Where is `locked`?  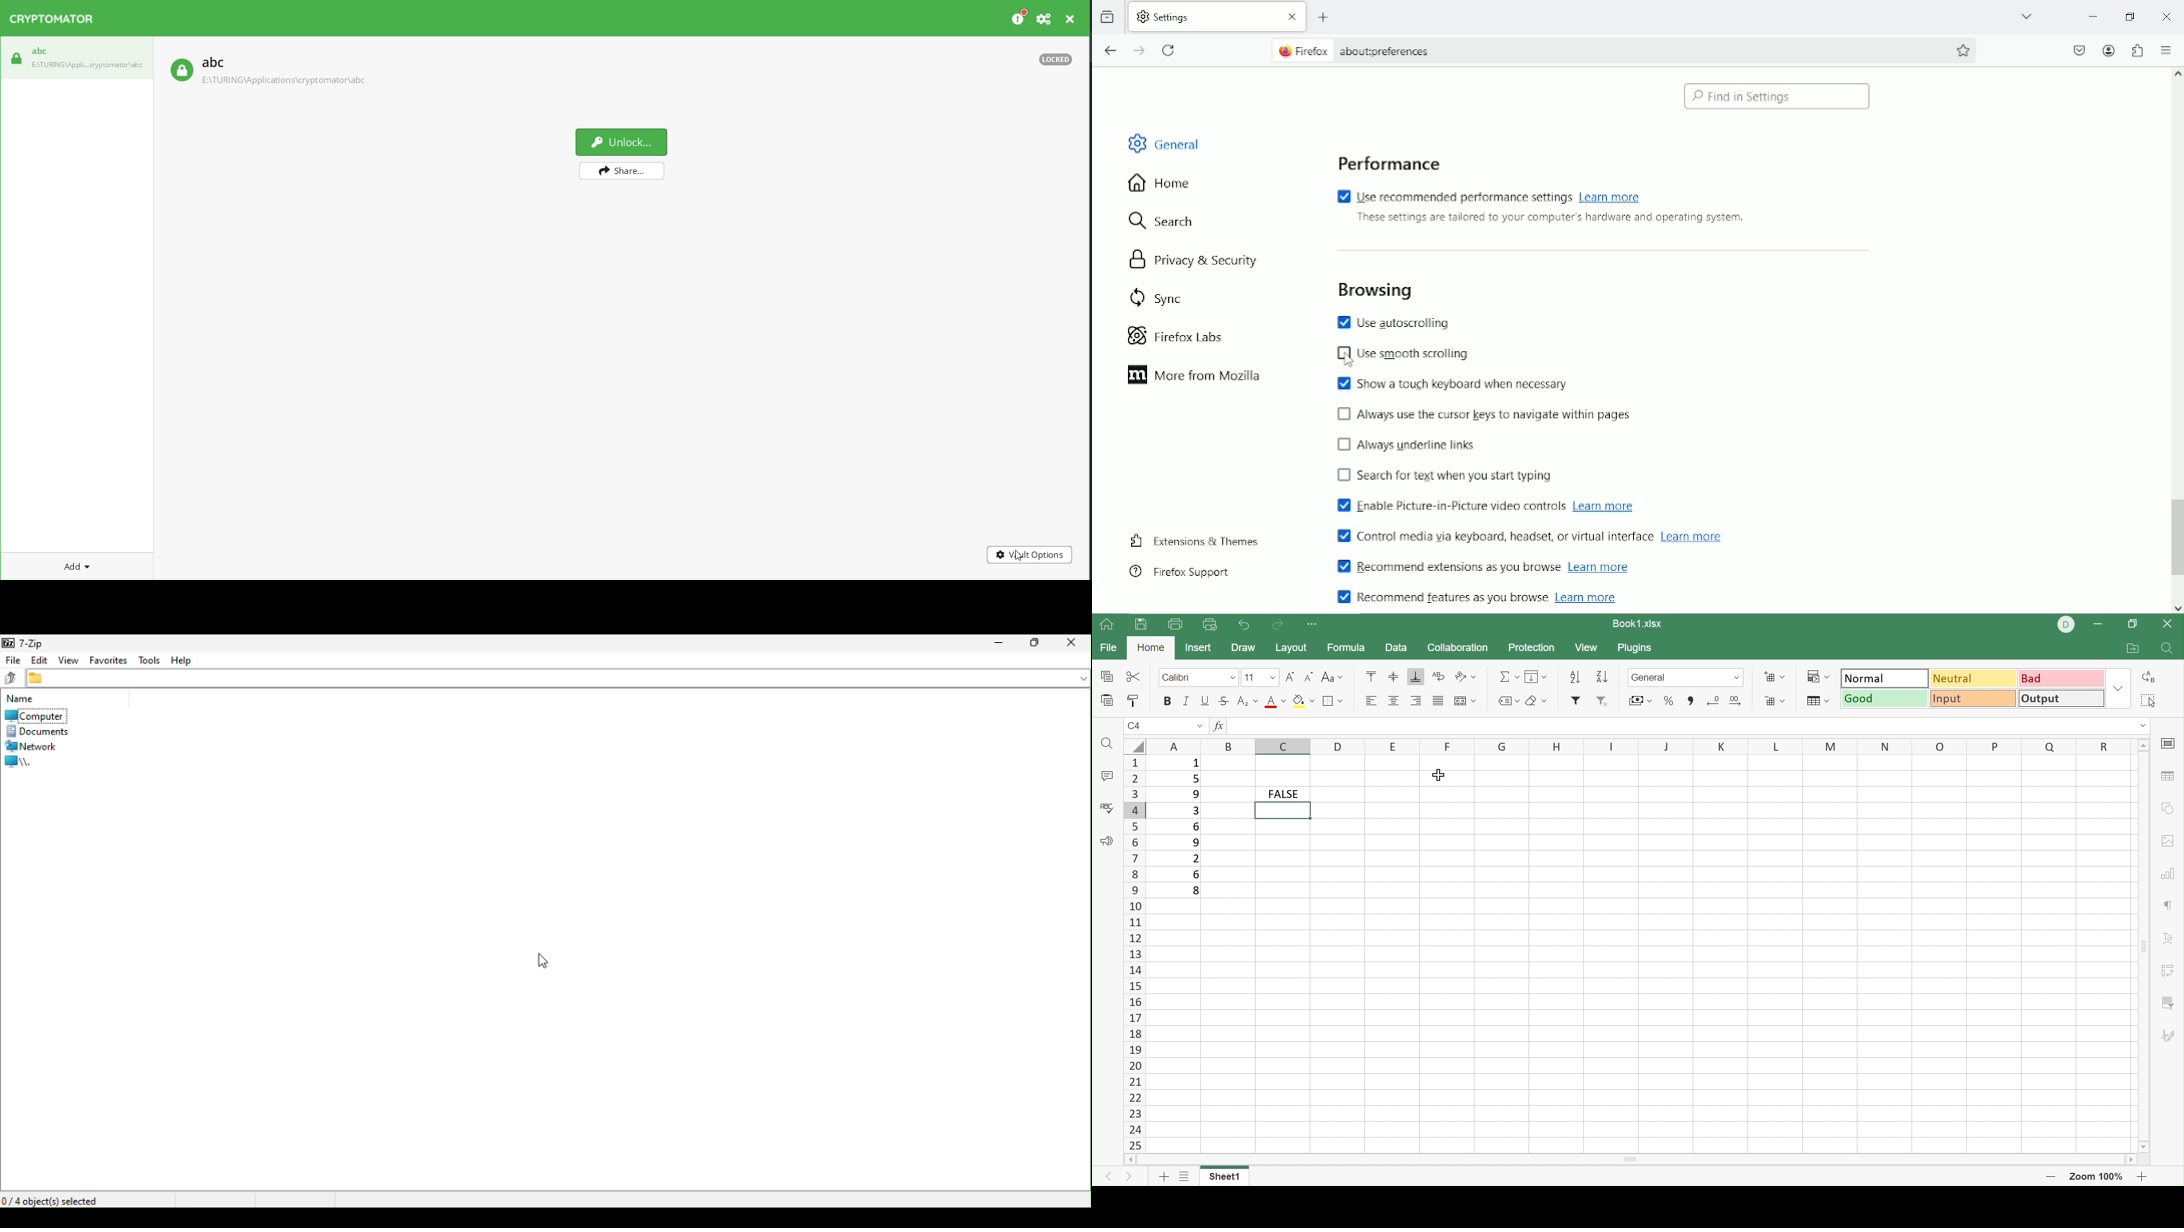
locked is located at coordinates (1054, 62).